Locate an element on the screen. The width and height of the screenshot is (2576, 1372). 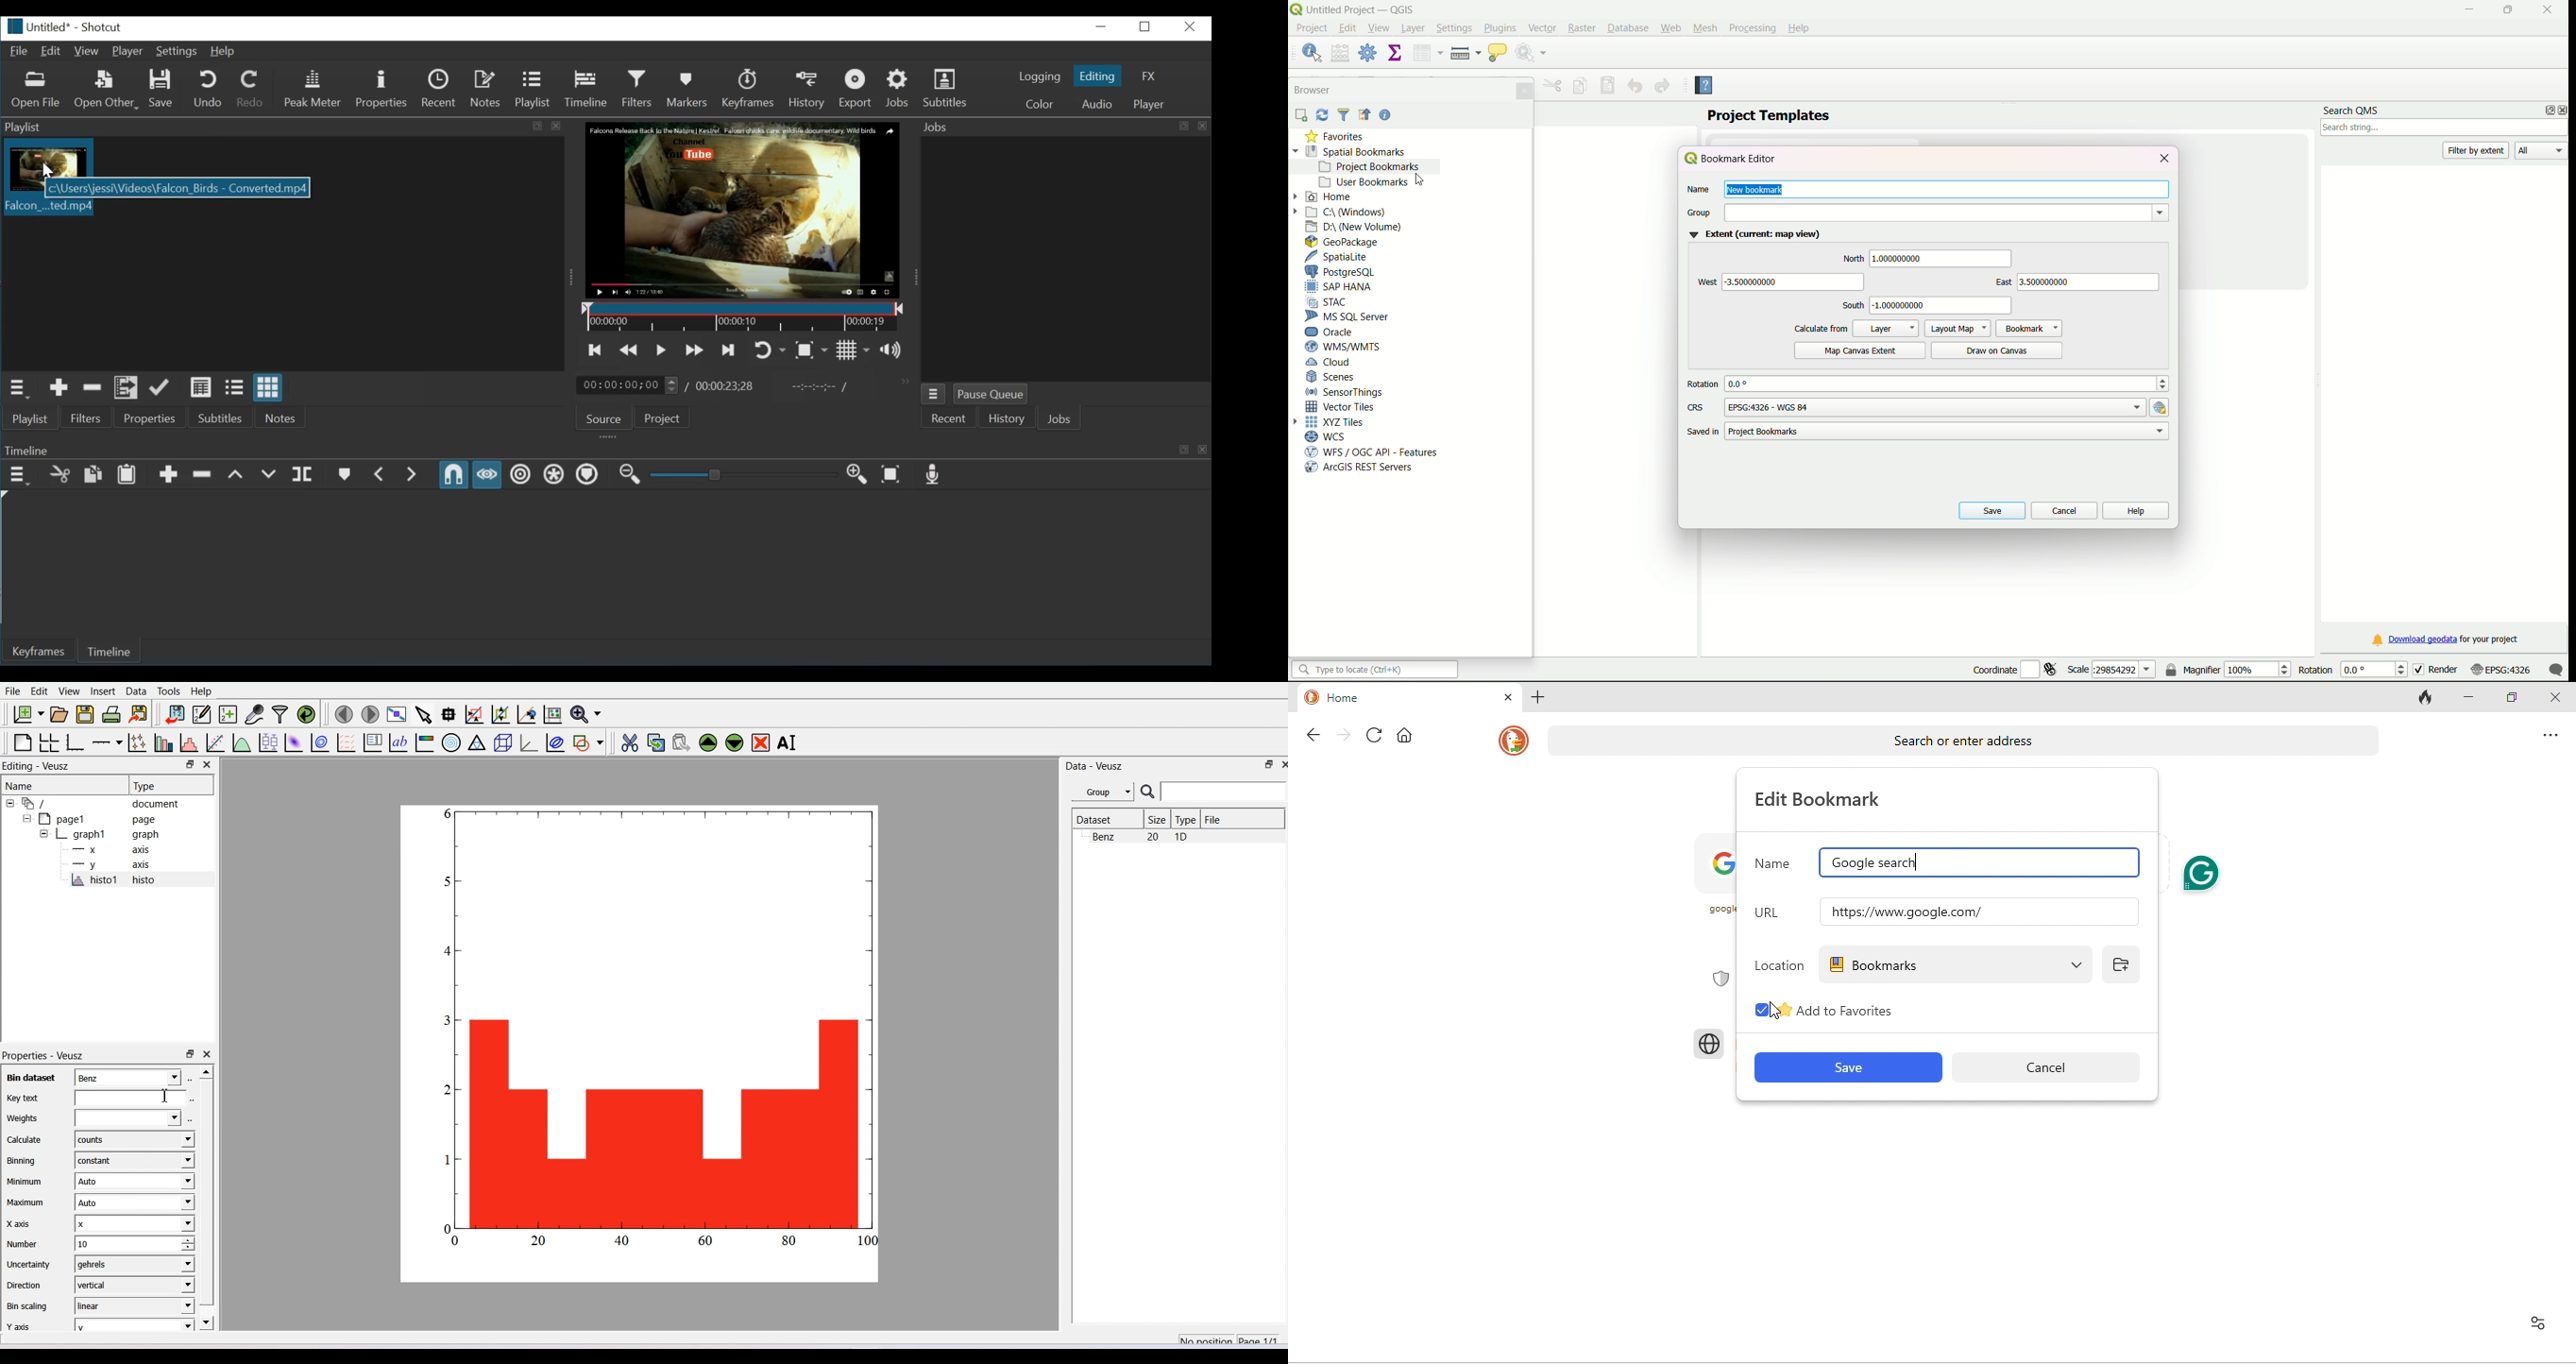
Cursor is located at coordinates (43, 170).